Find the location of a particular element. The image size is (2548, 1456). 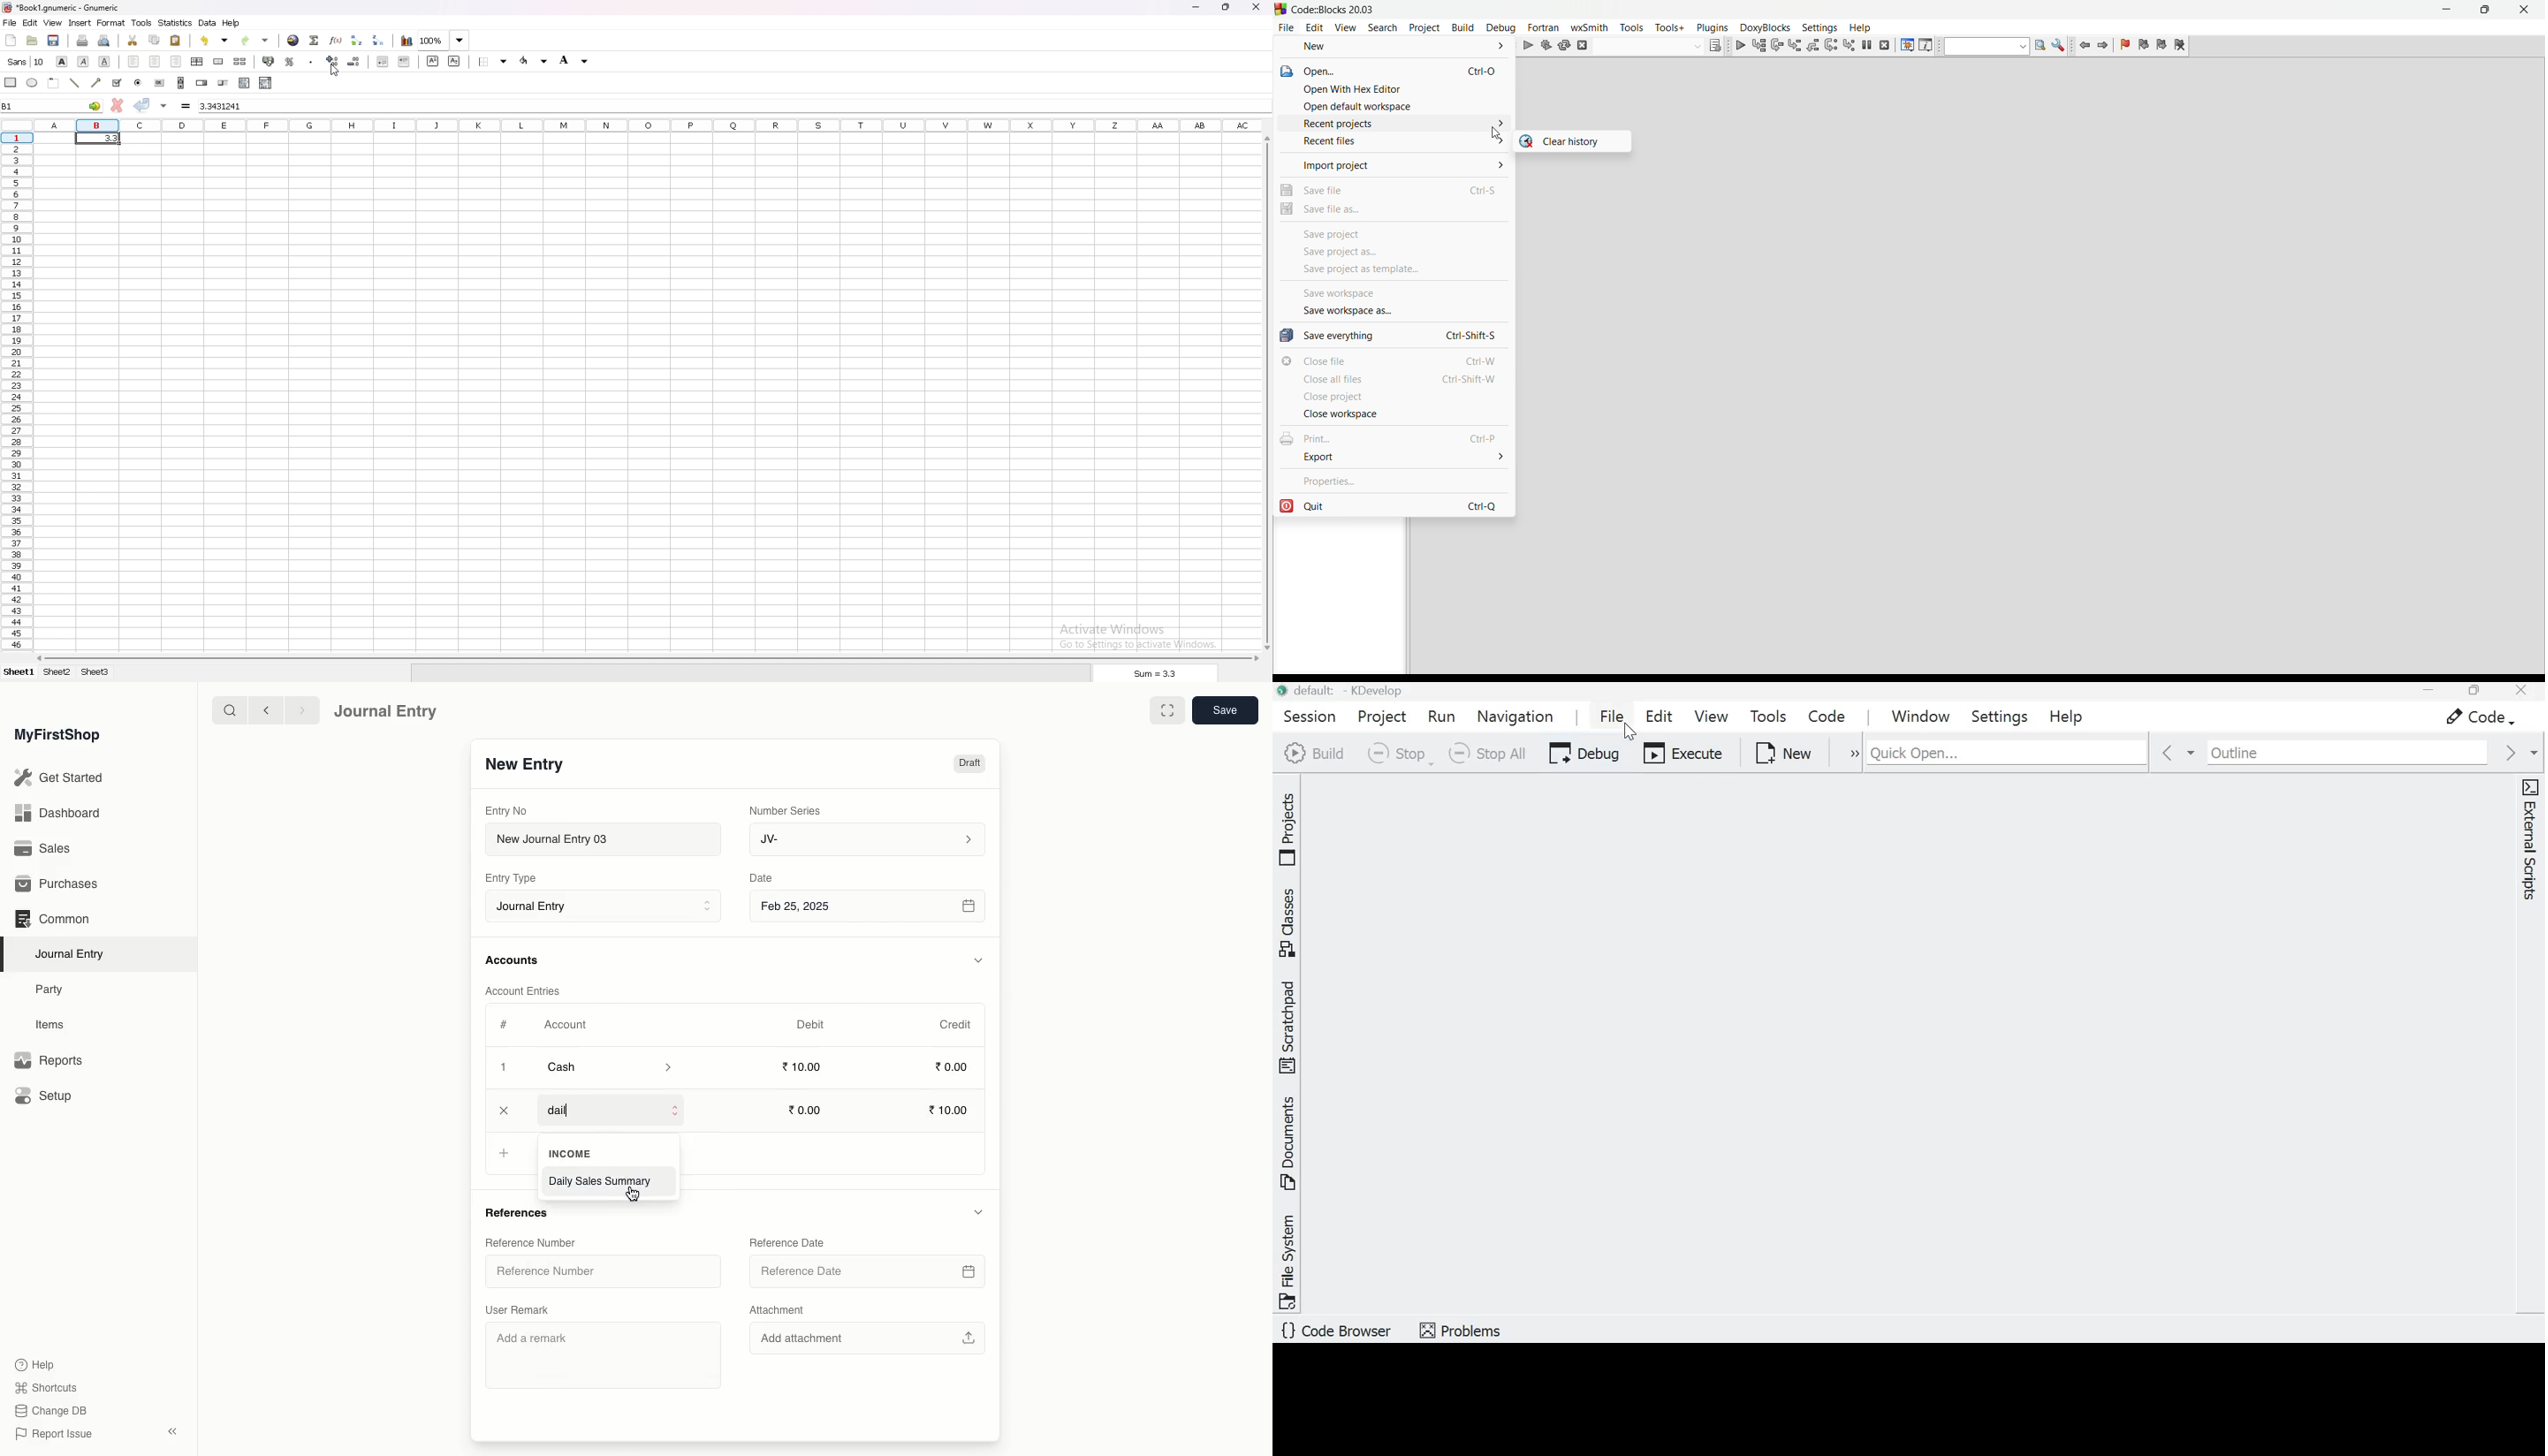

import project is located at coordinates (1394, 164).